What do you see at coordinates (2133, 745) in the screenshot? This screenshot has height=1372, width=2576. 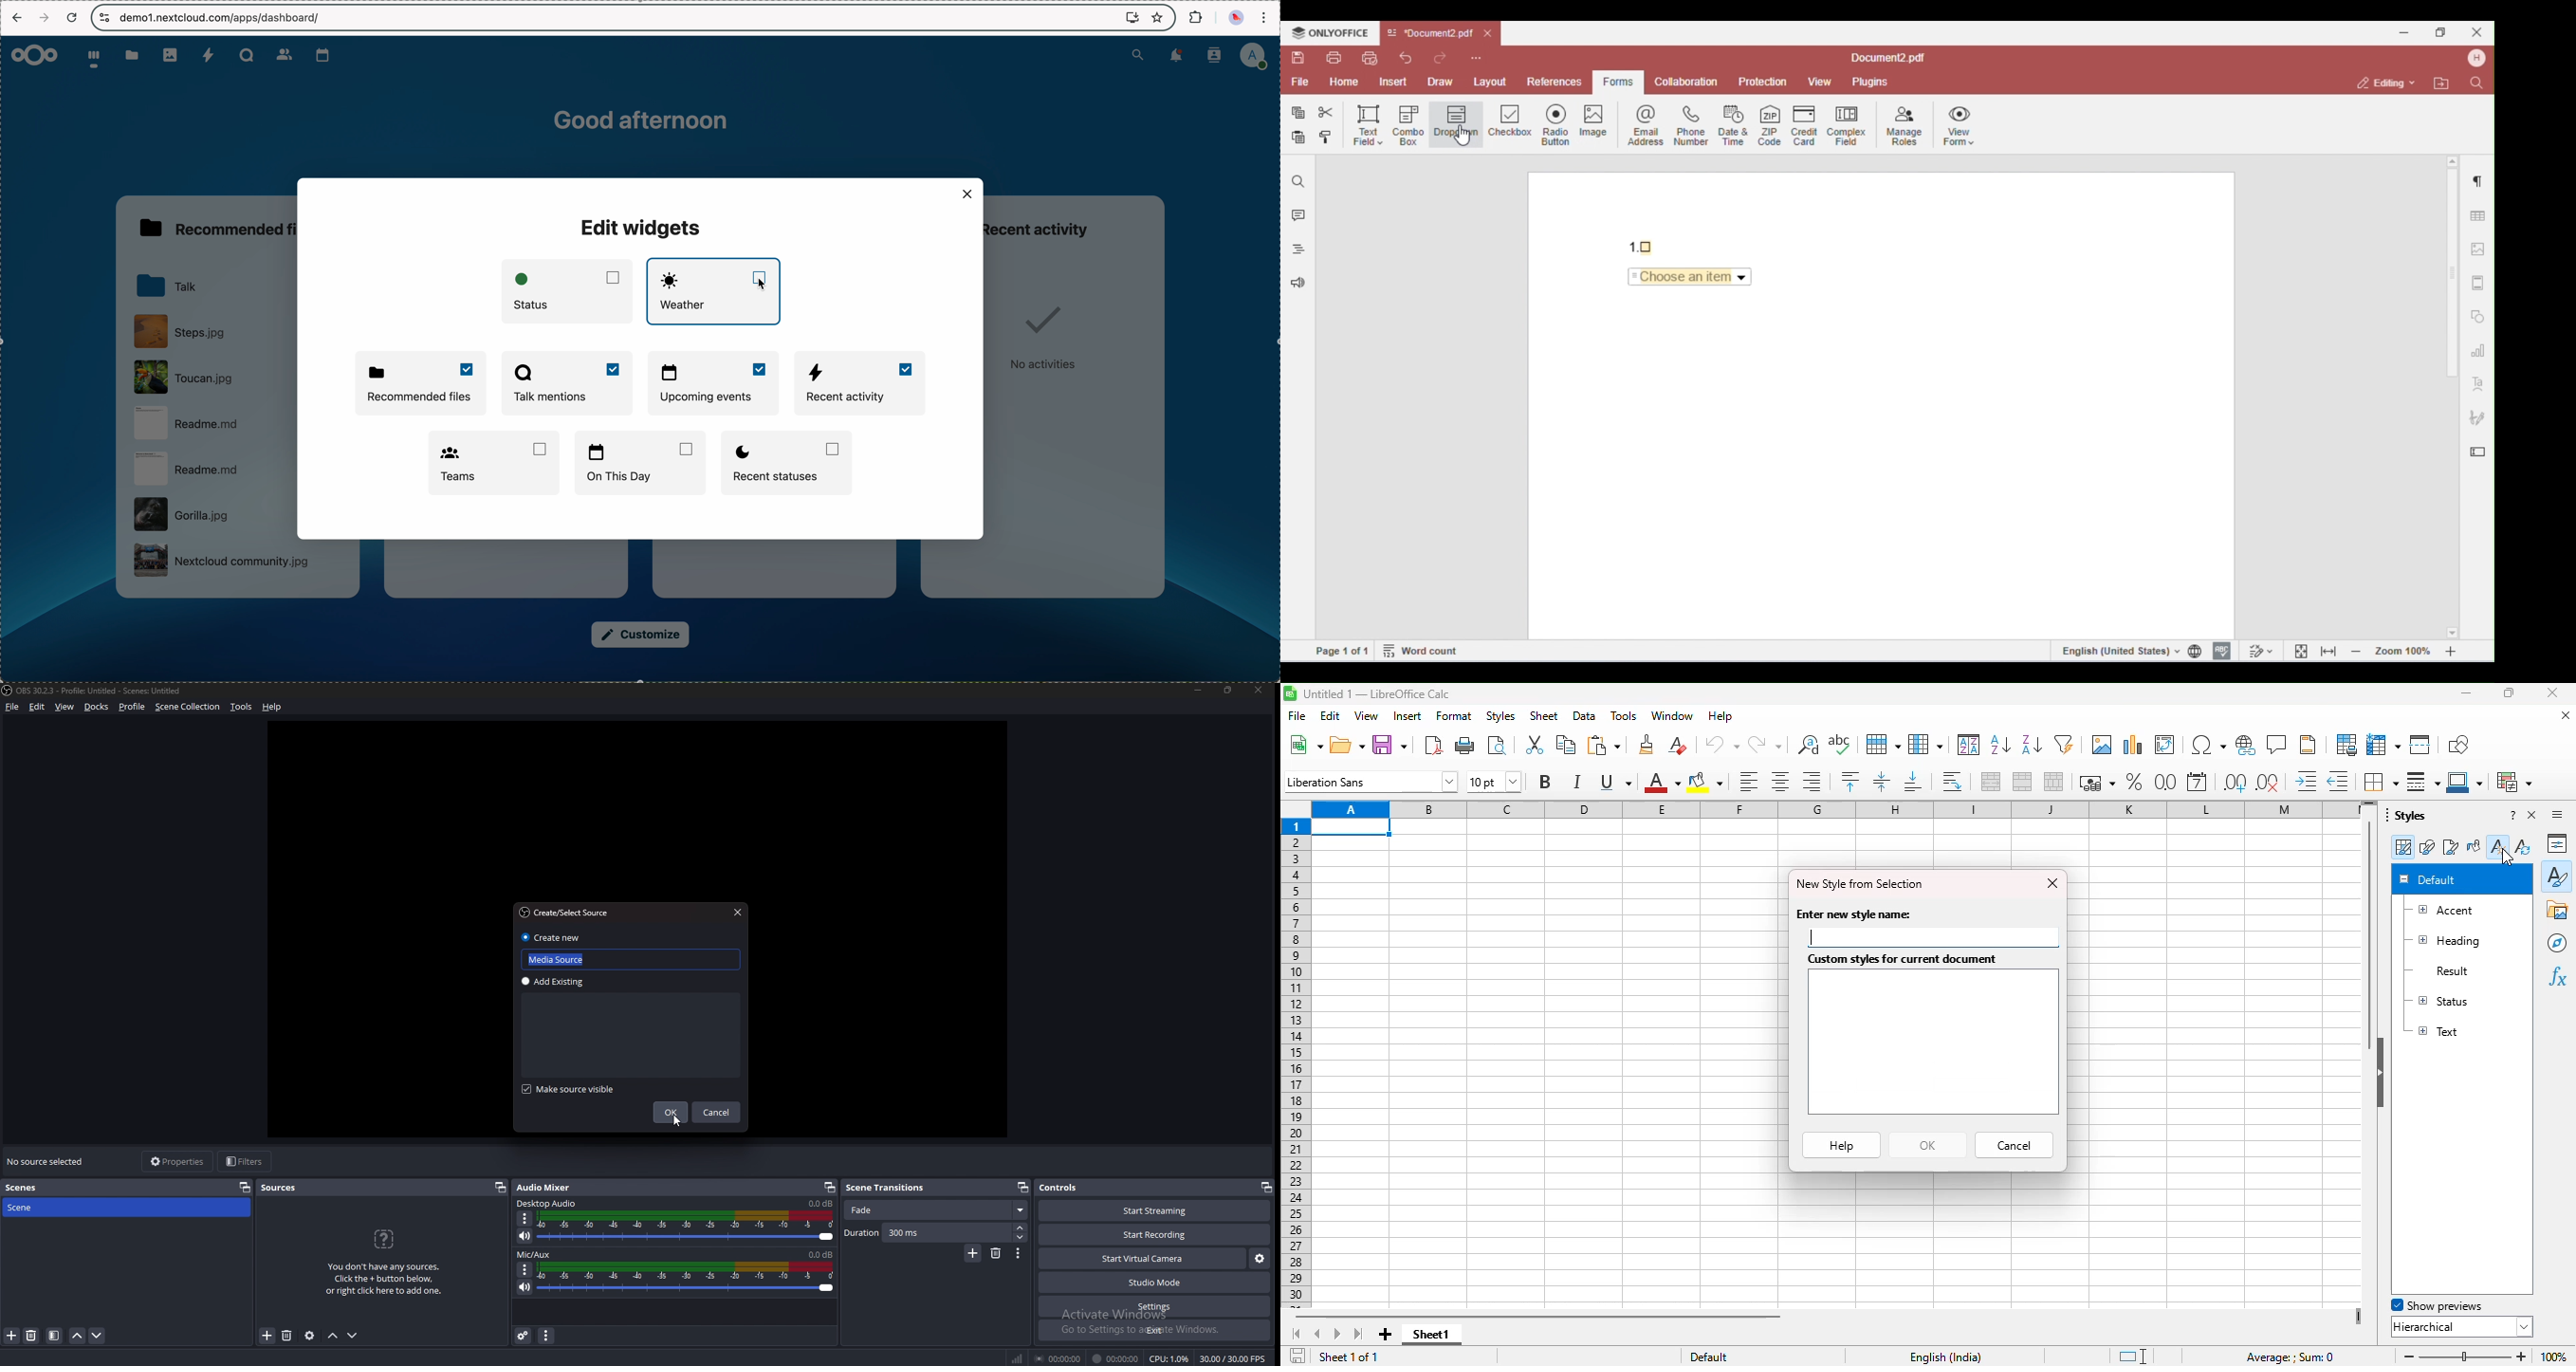 I see `insert chart` at bounding box center [2133, 745].